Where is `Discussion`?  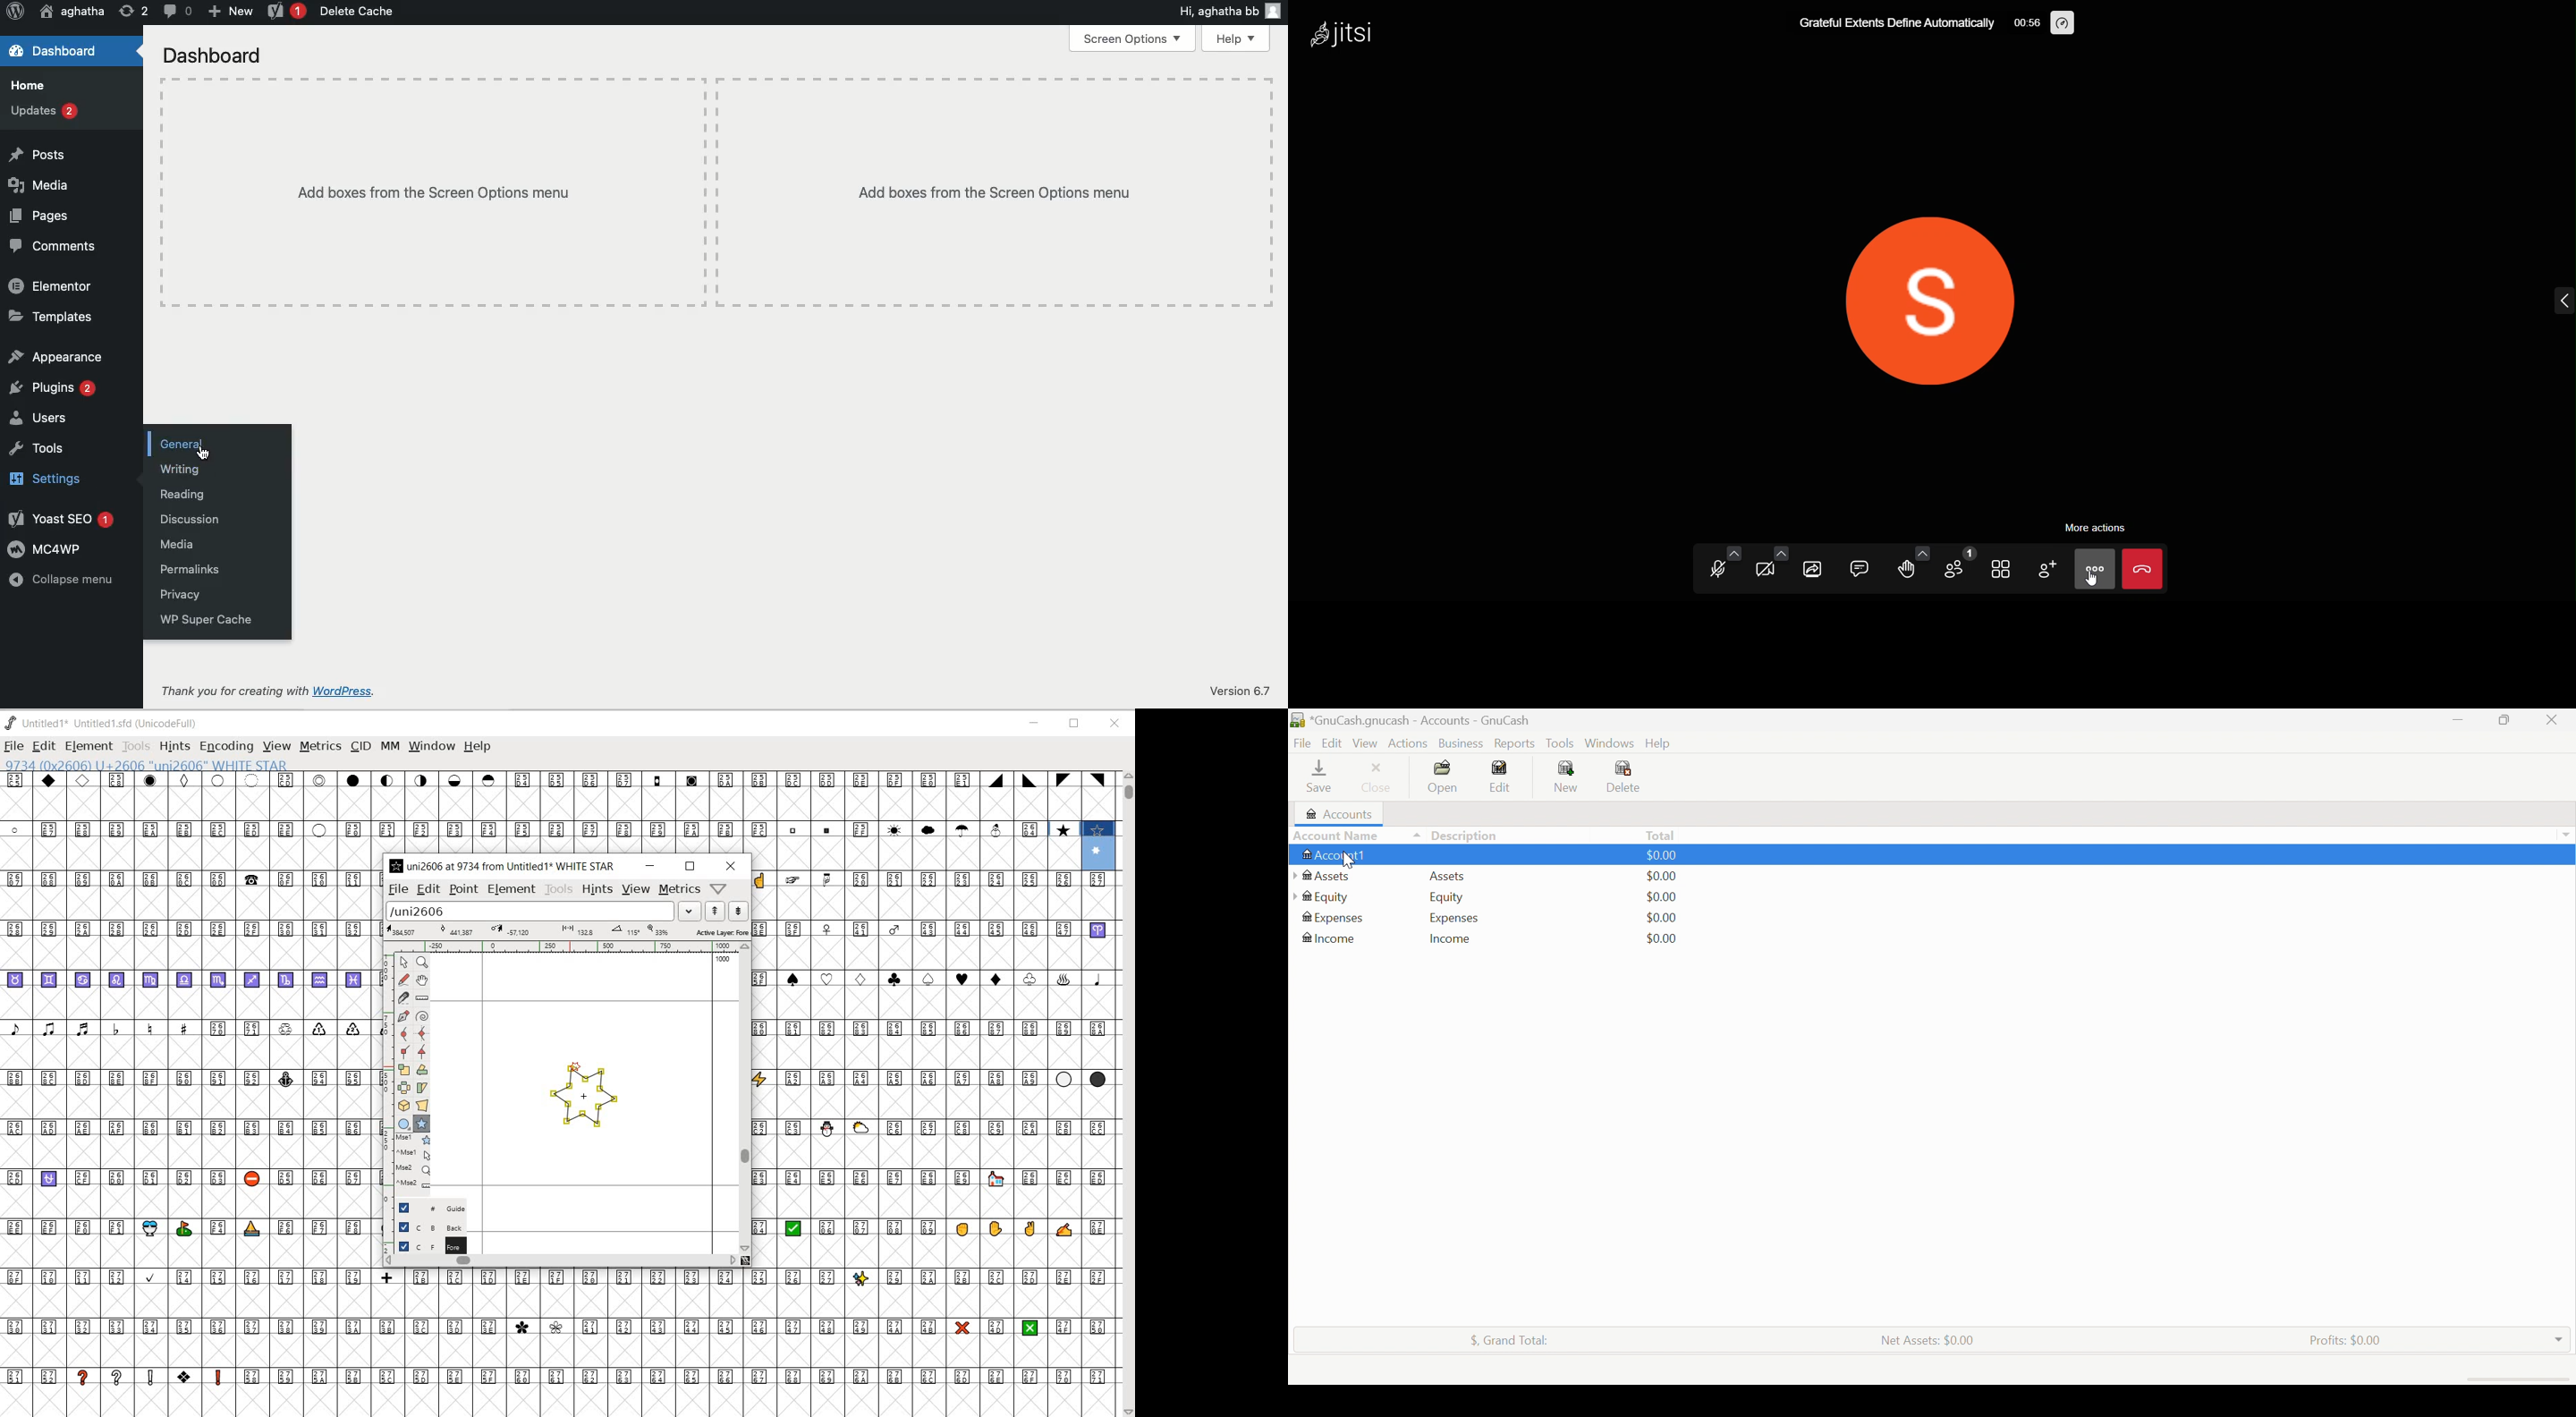
Discussion is located at coordinates (188, 521).